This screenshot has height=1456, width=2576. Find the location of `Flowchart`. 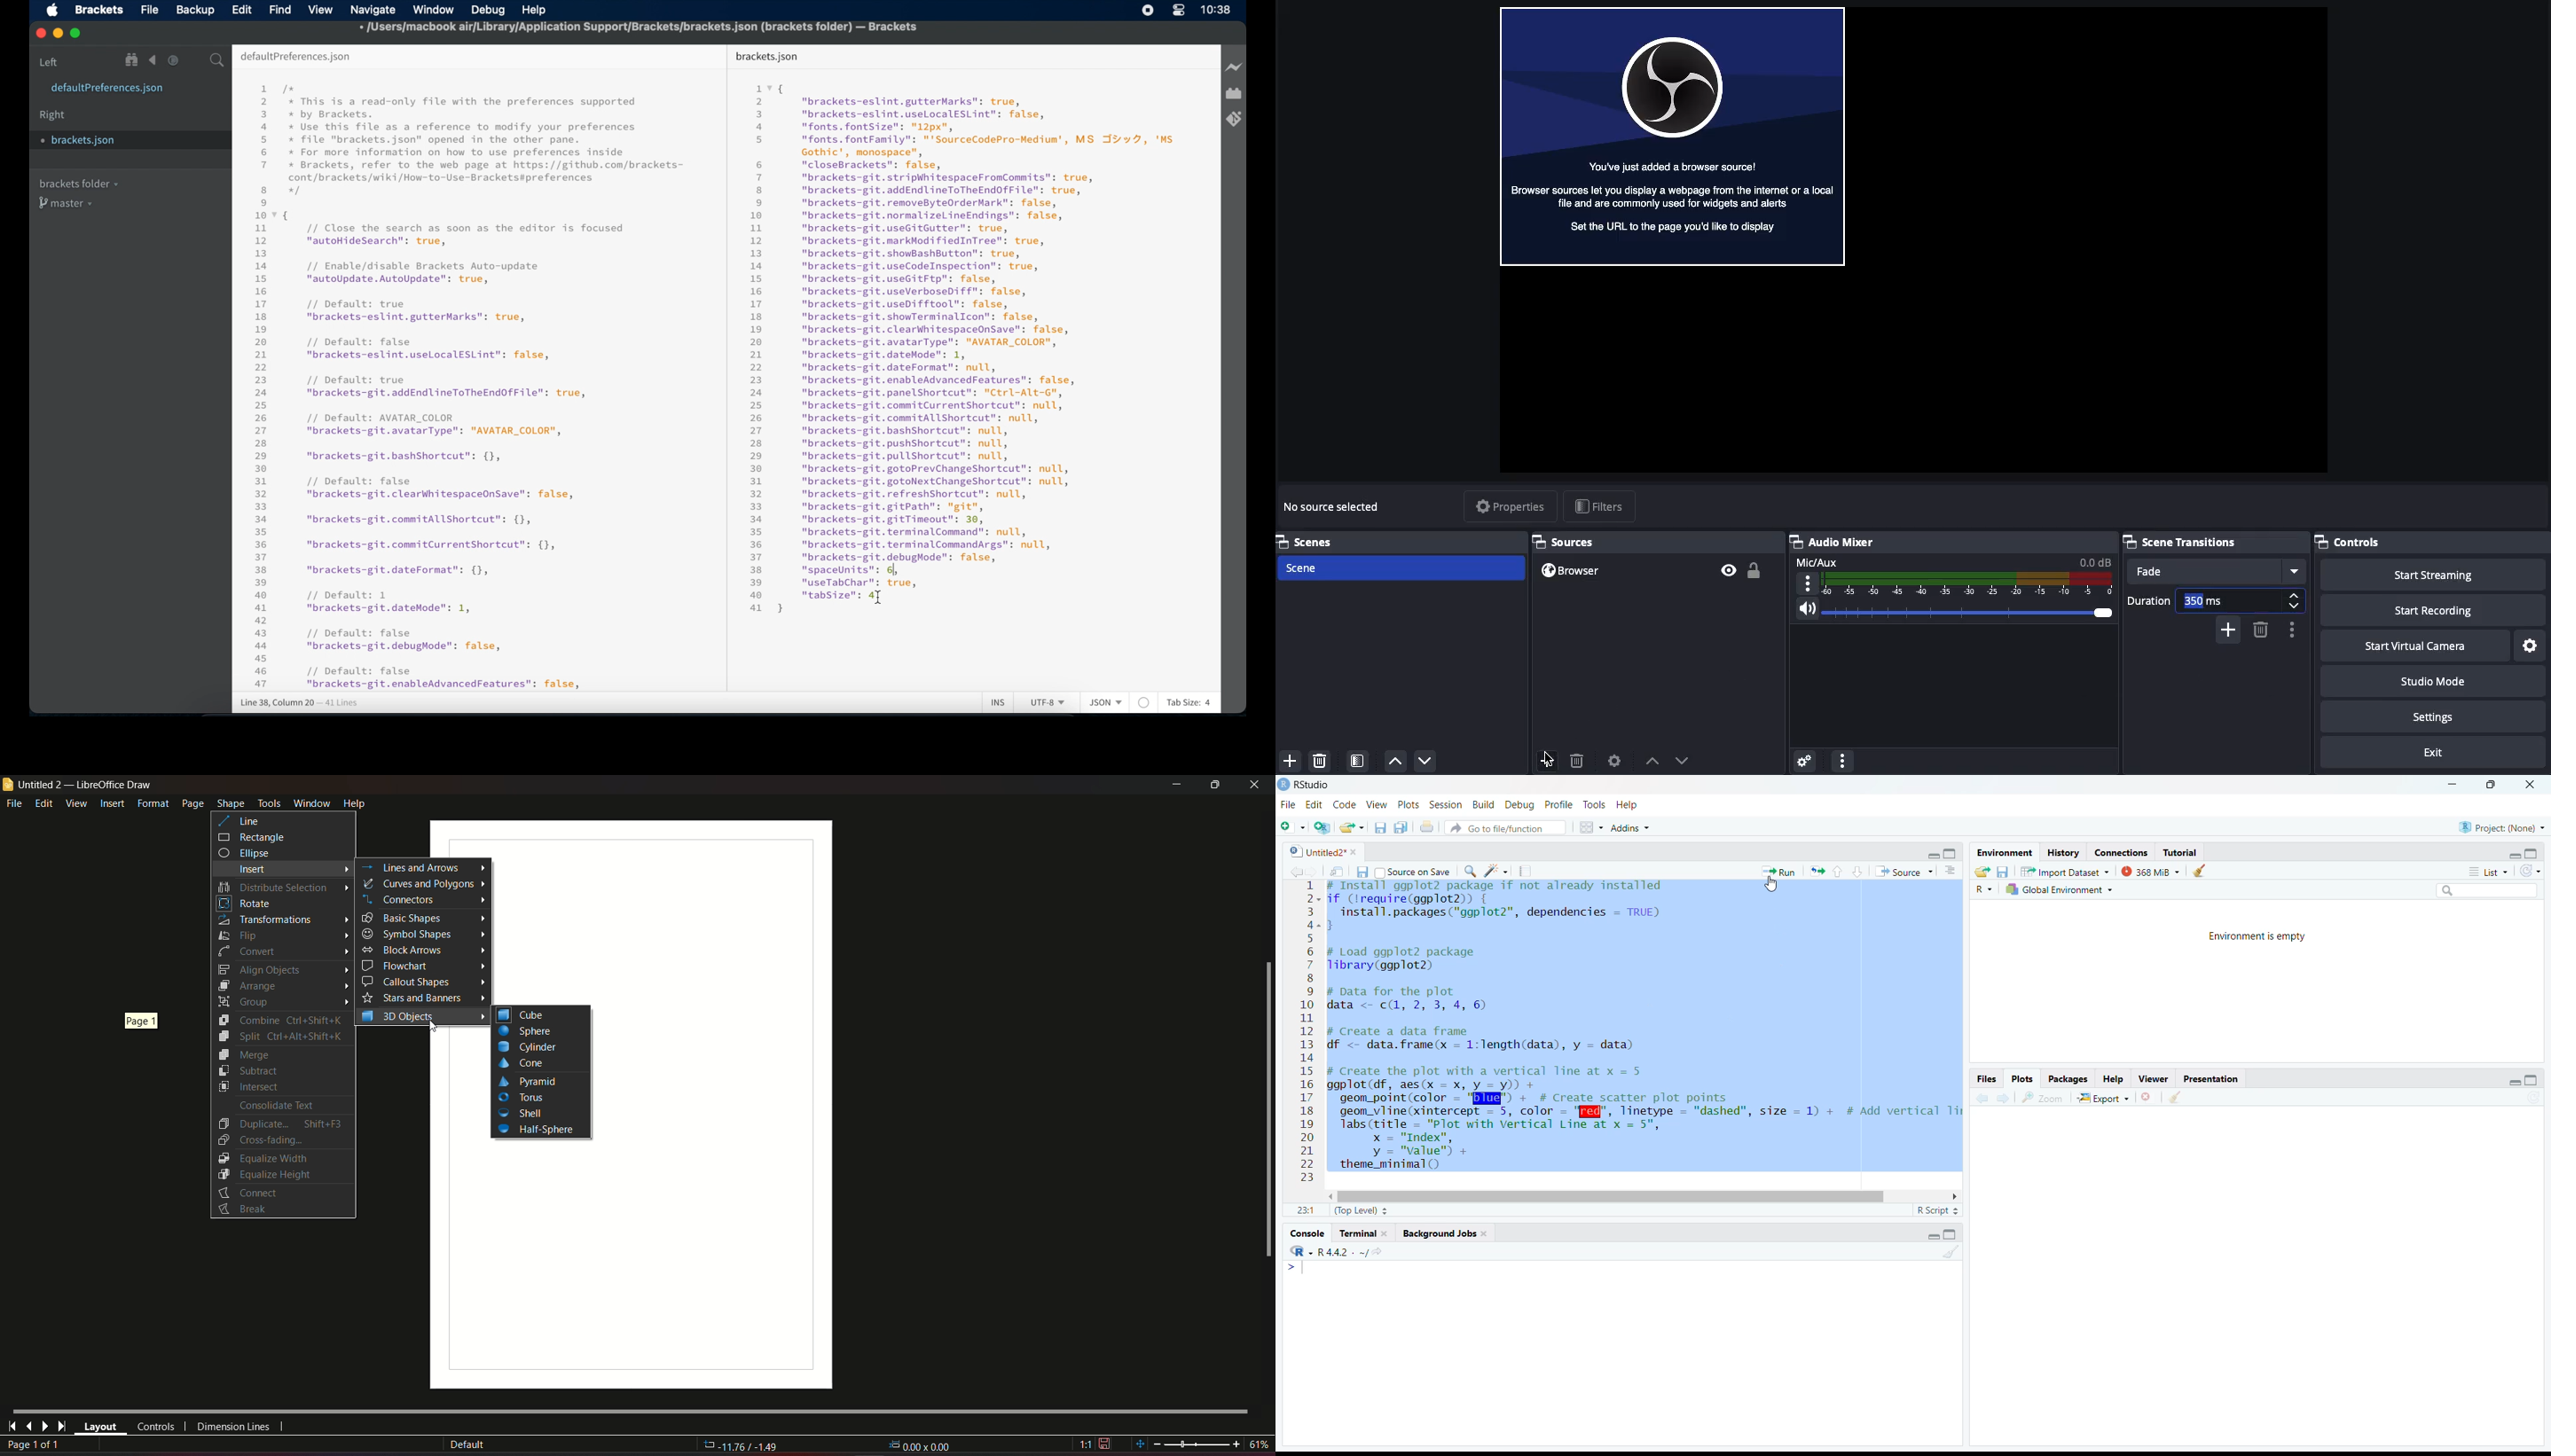

Flowchart is located at coordinates (399, 966).